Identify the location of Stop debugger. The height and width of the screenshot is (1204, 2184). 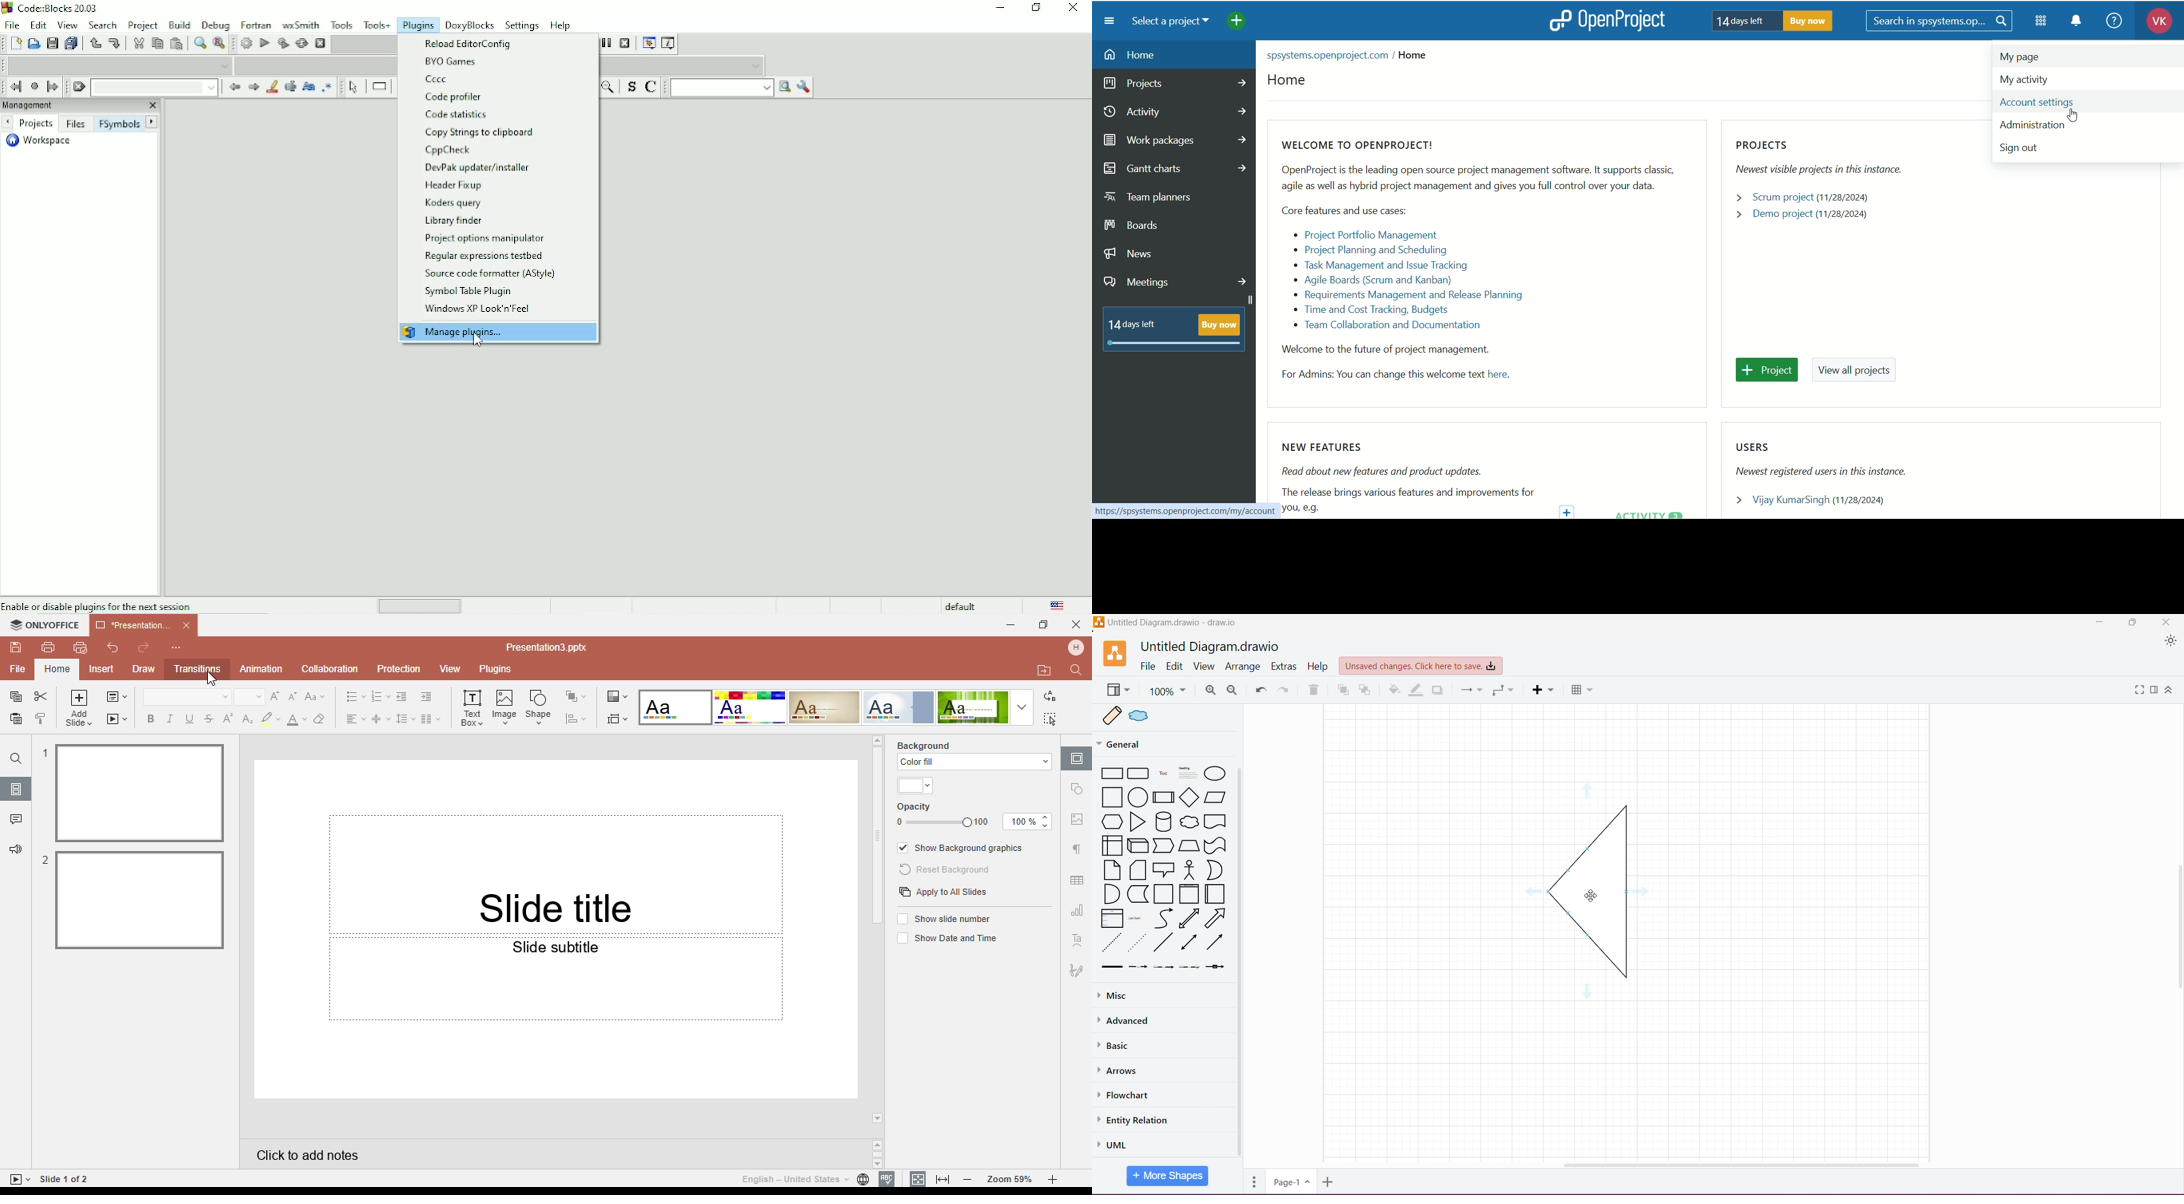
(625, 43).